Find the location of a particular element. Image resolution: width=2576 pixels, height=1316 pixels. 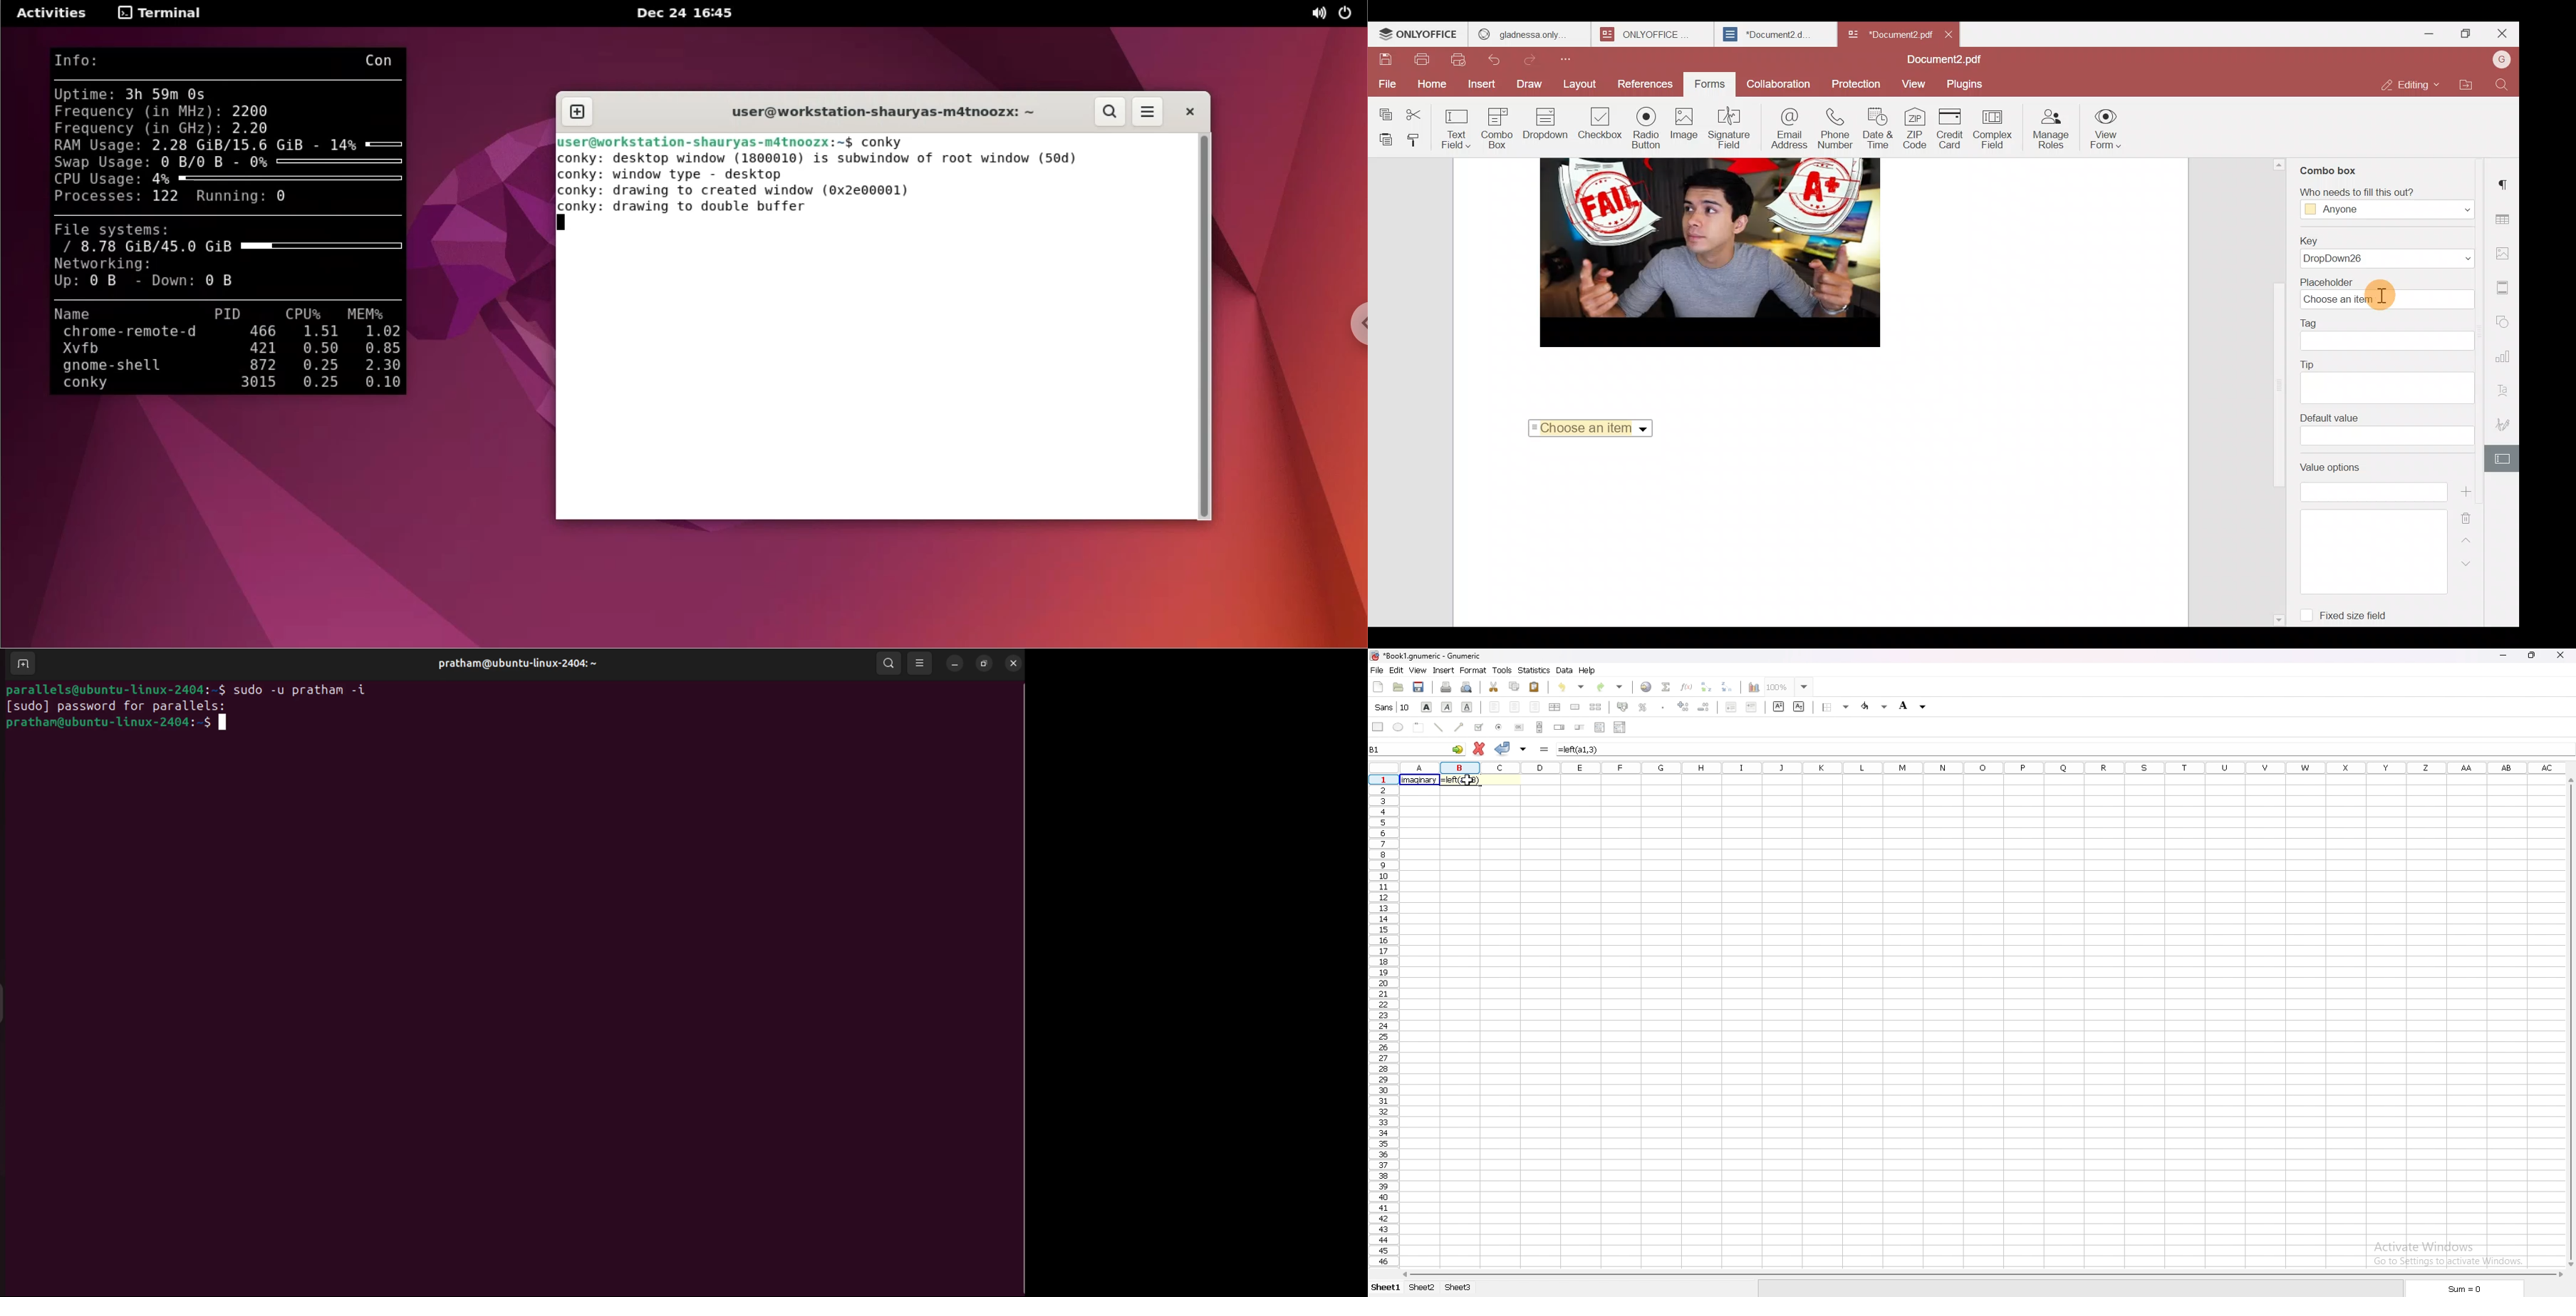

accept changes is located at coordinates (1503, 747).